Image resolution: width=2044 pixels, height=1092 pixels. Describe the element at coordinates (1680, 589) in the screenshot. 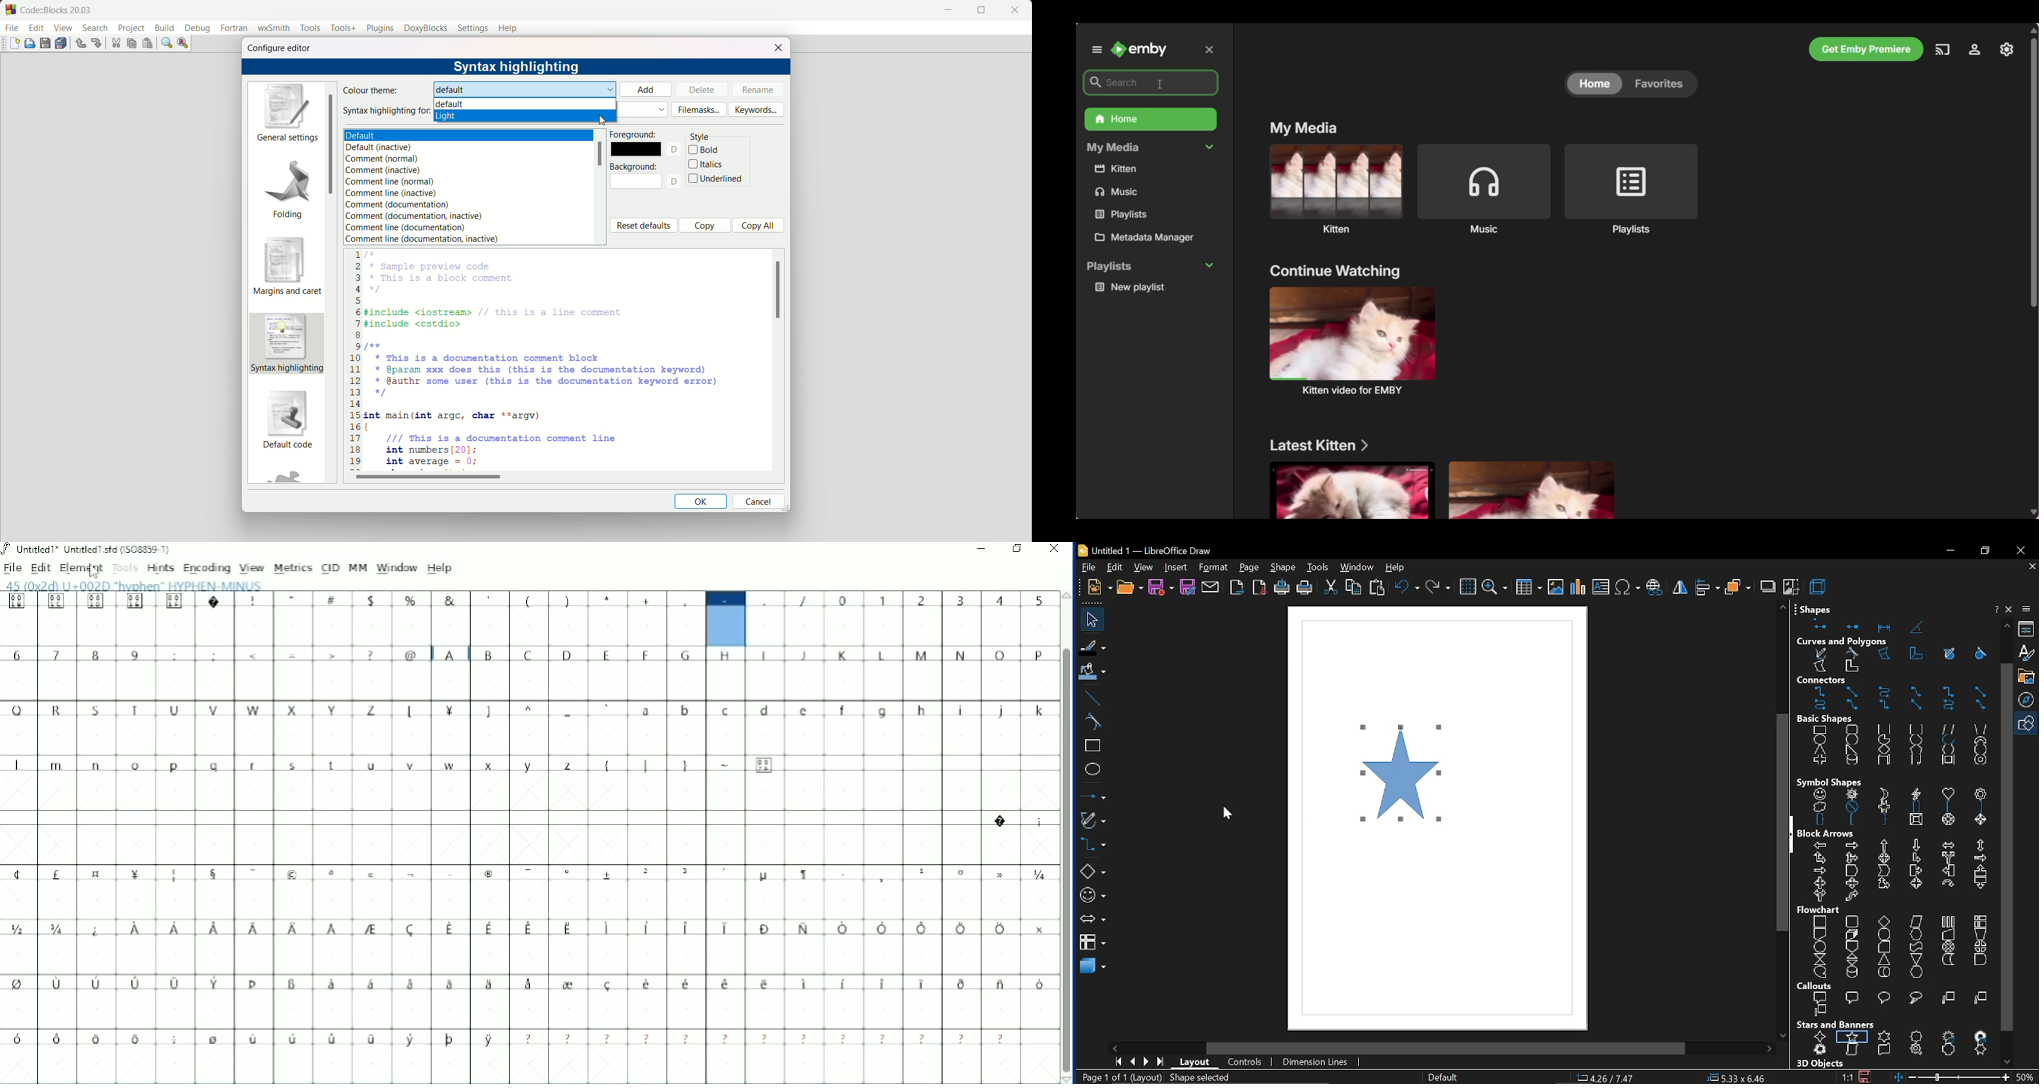

I see `flip` at that location.